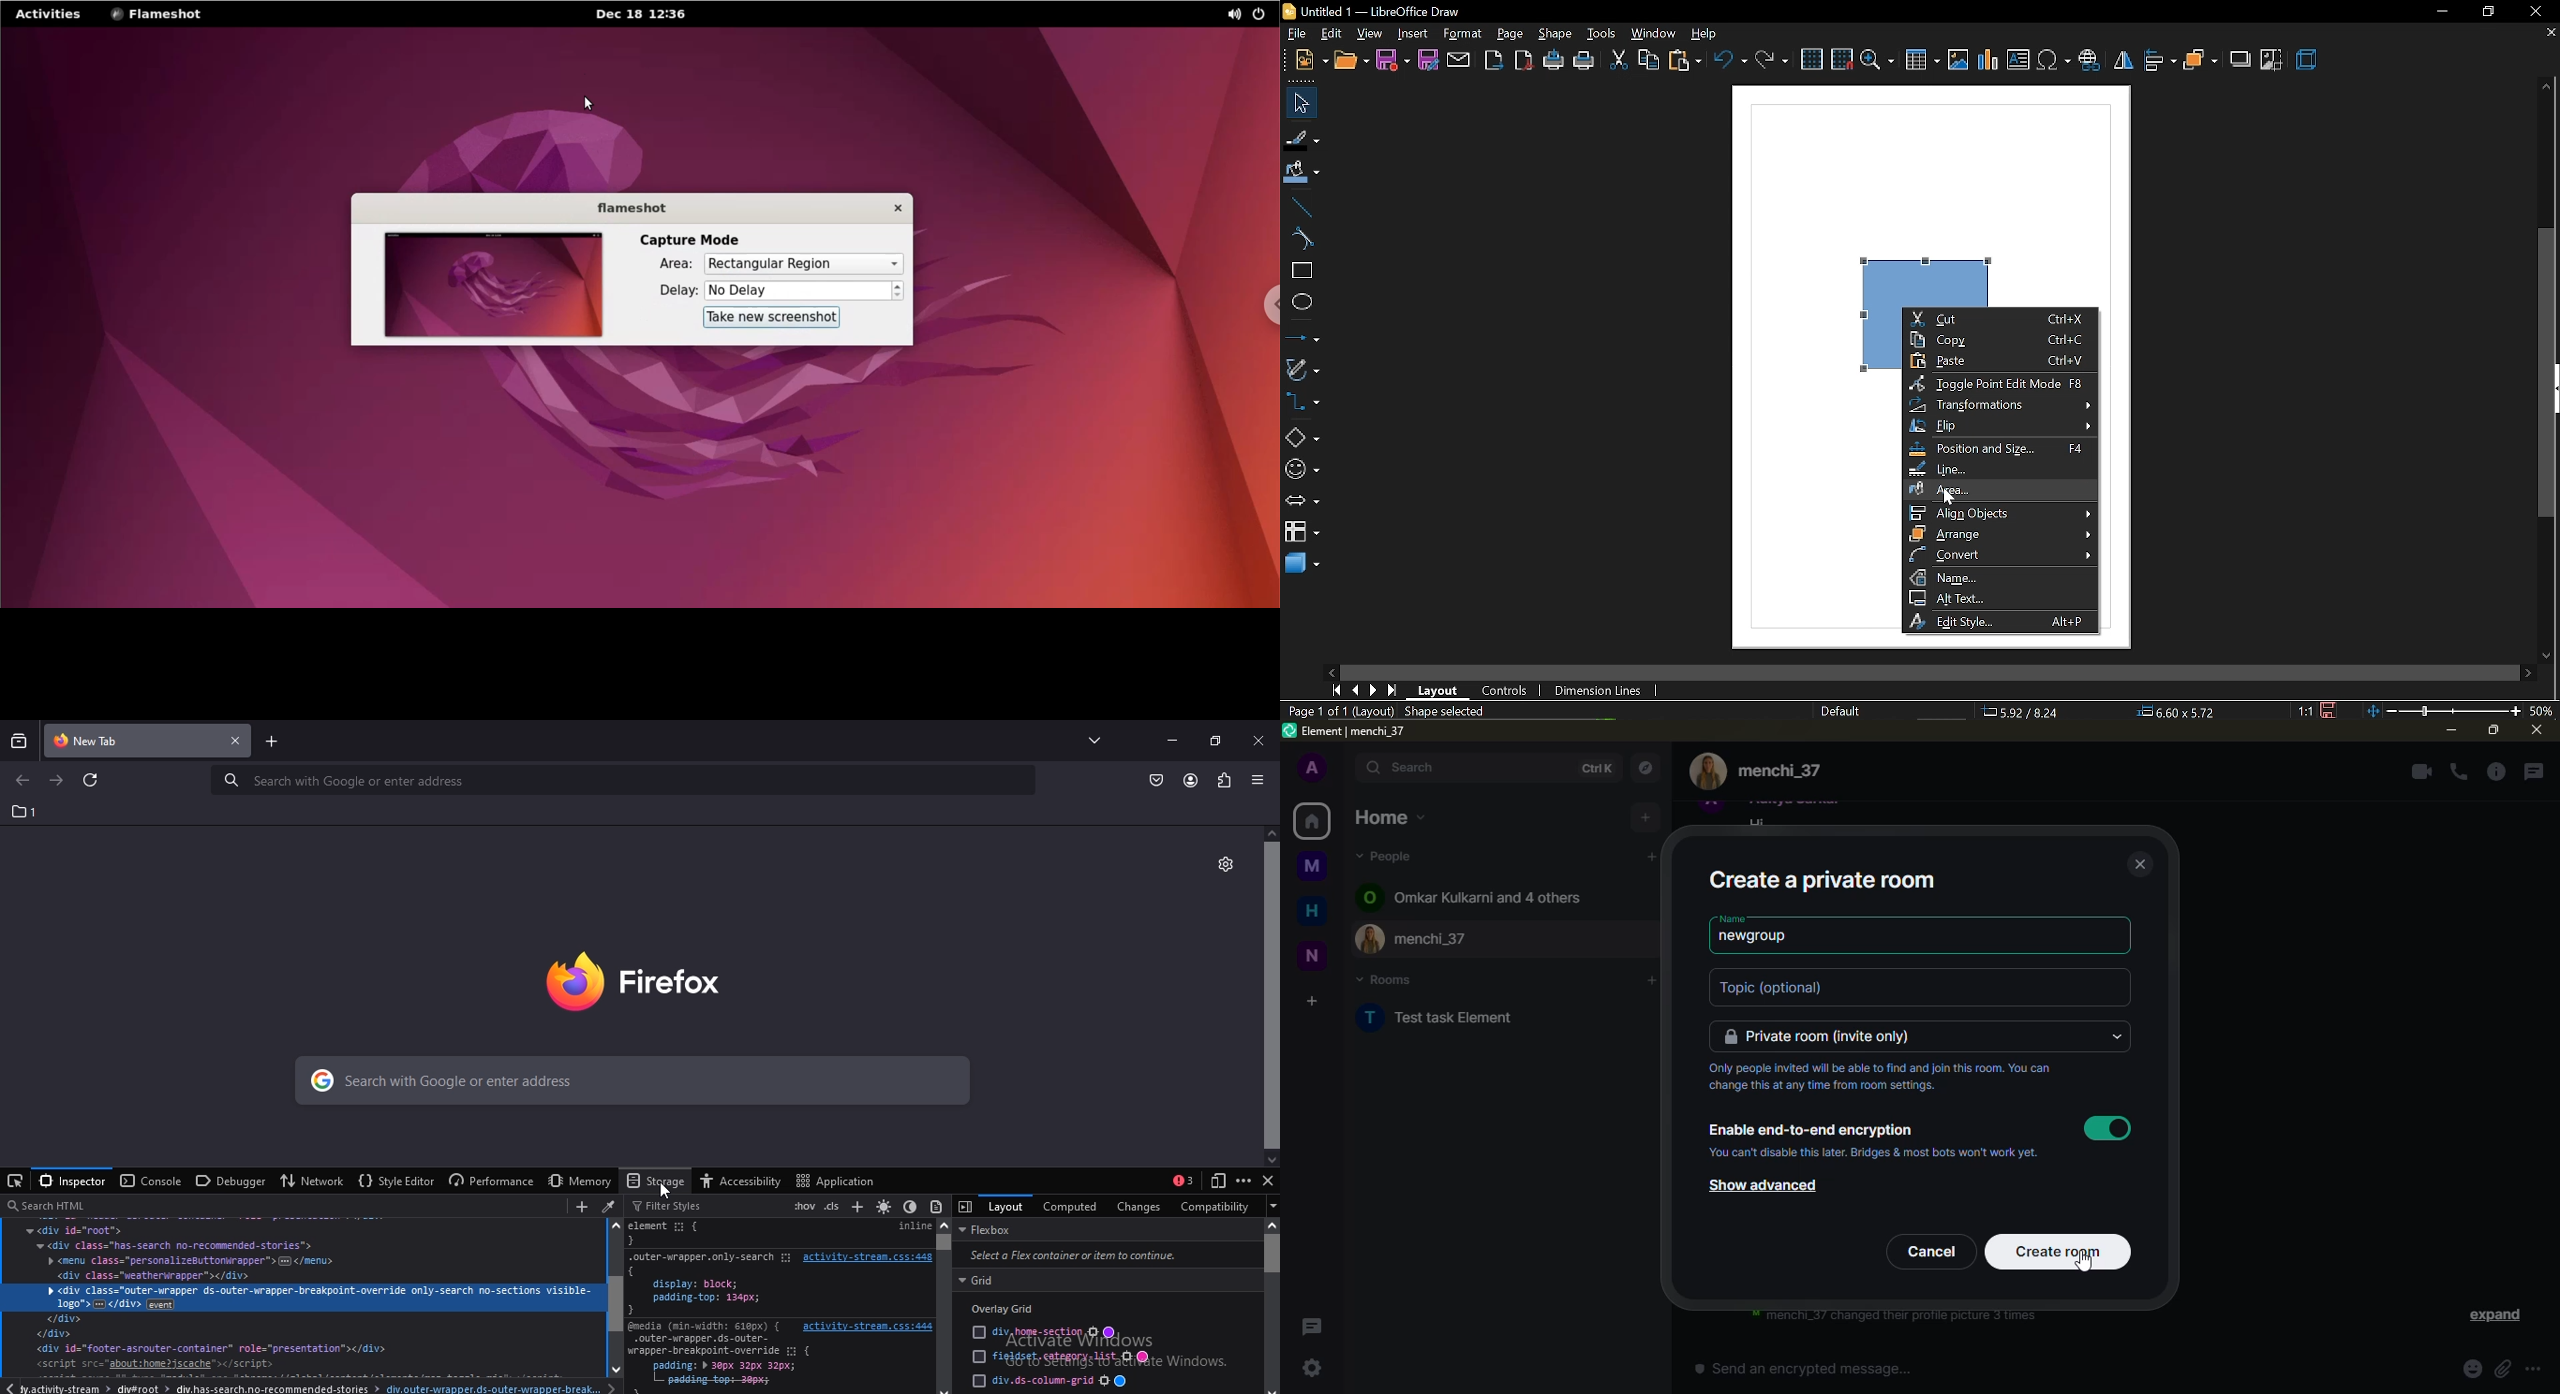 The width and height of the screenshot is (2576, 1400). What do you see at coordinates (2439, 11) in the screenshot?
I see `Minimize` at bounding box center [2439, 11].